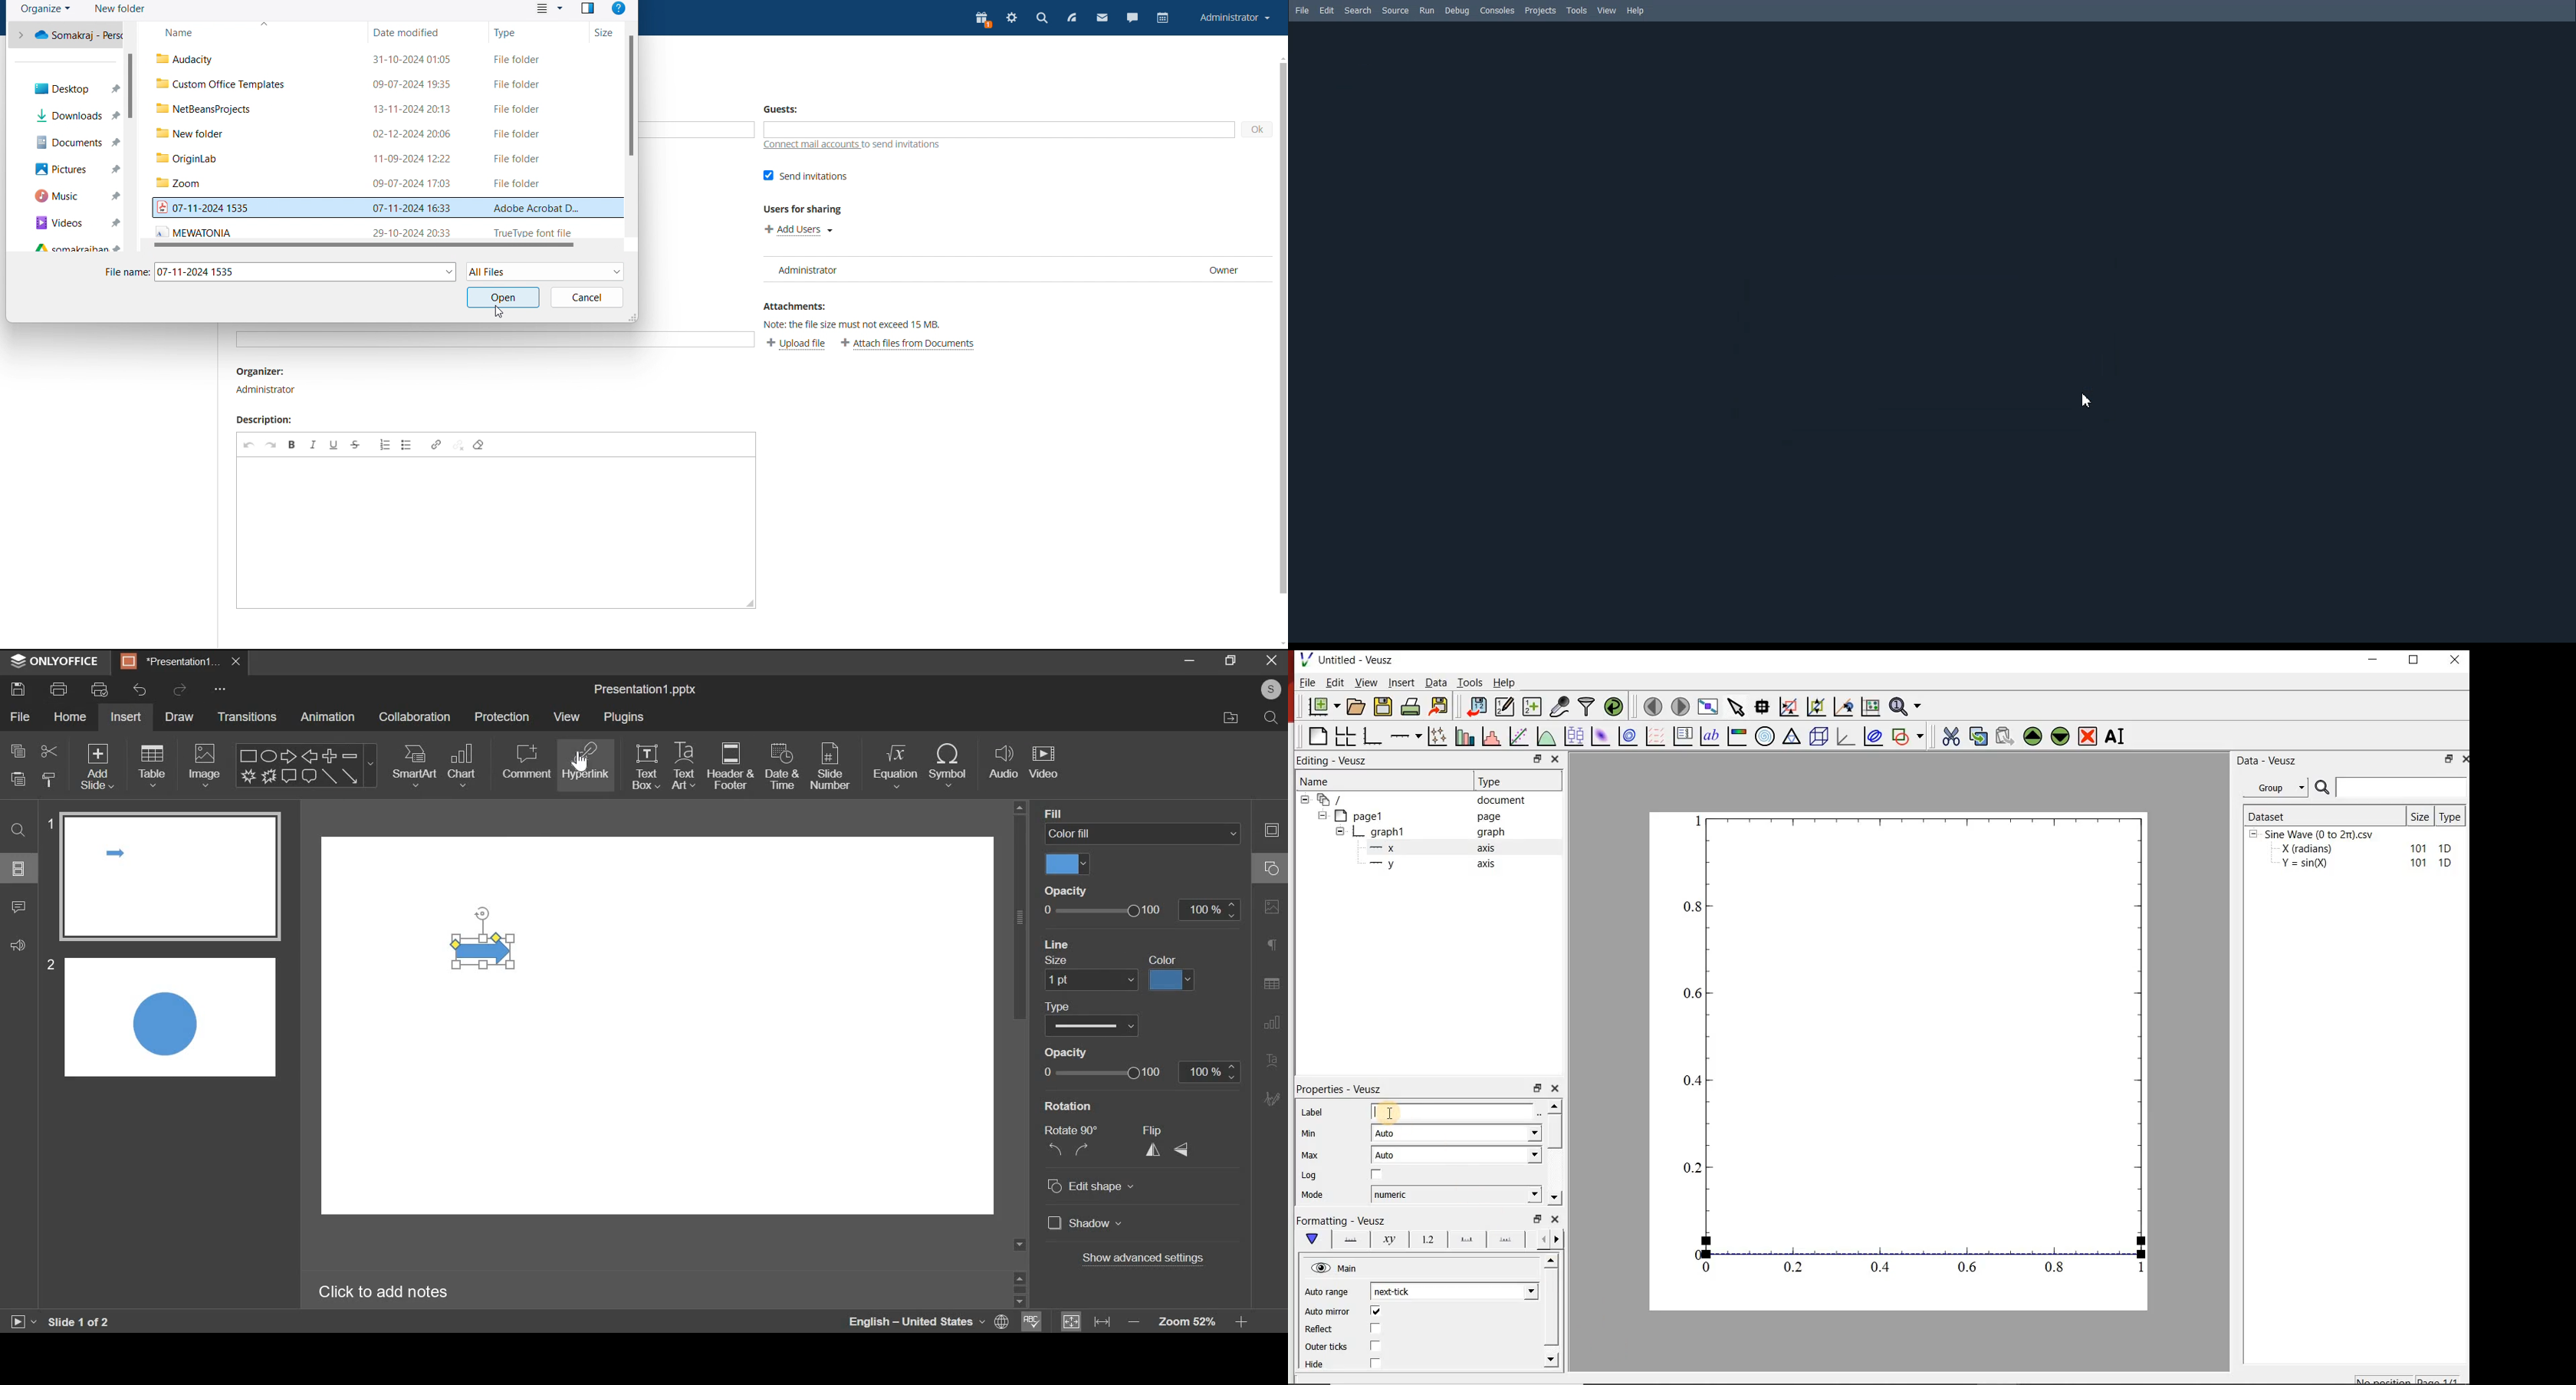  I want to click on histogram, so click(1493, 735).